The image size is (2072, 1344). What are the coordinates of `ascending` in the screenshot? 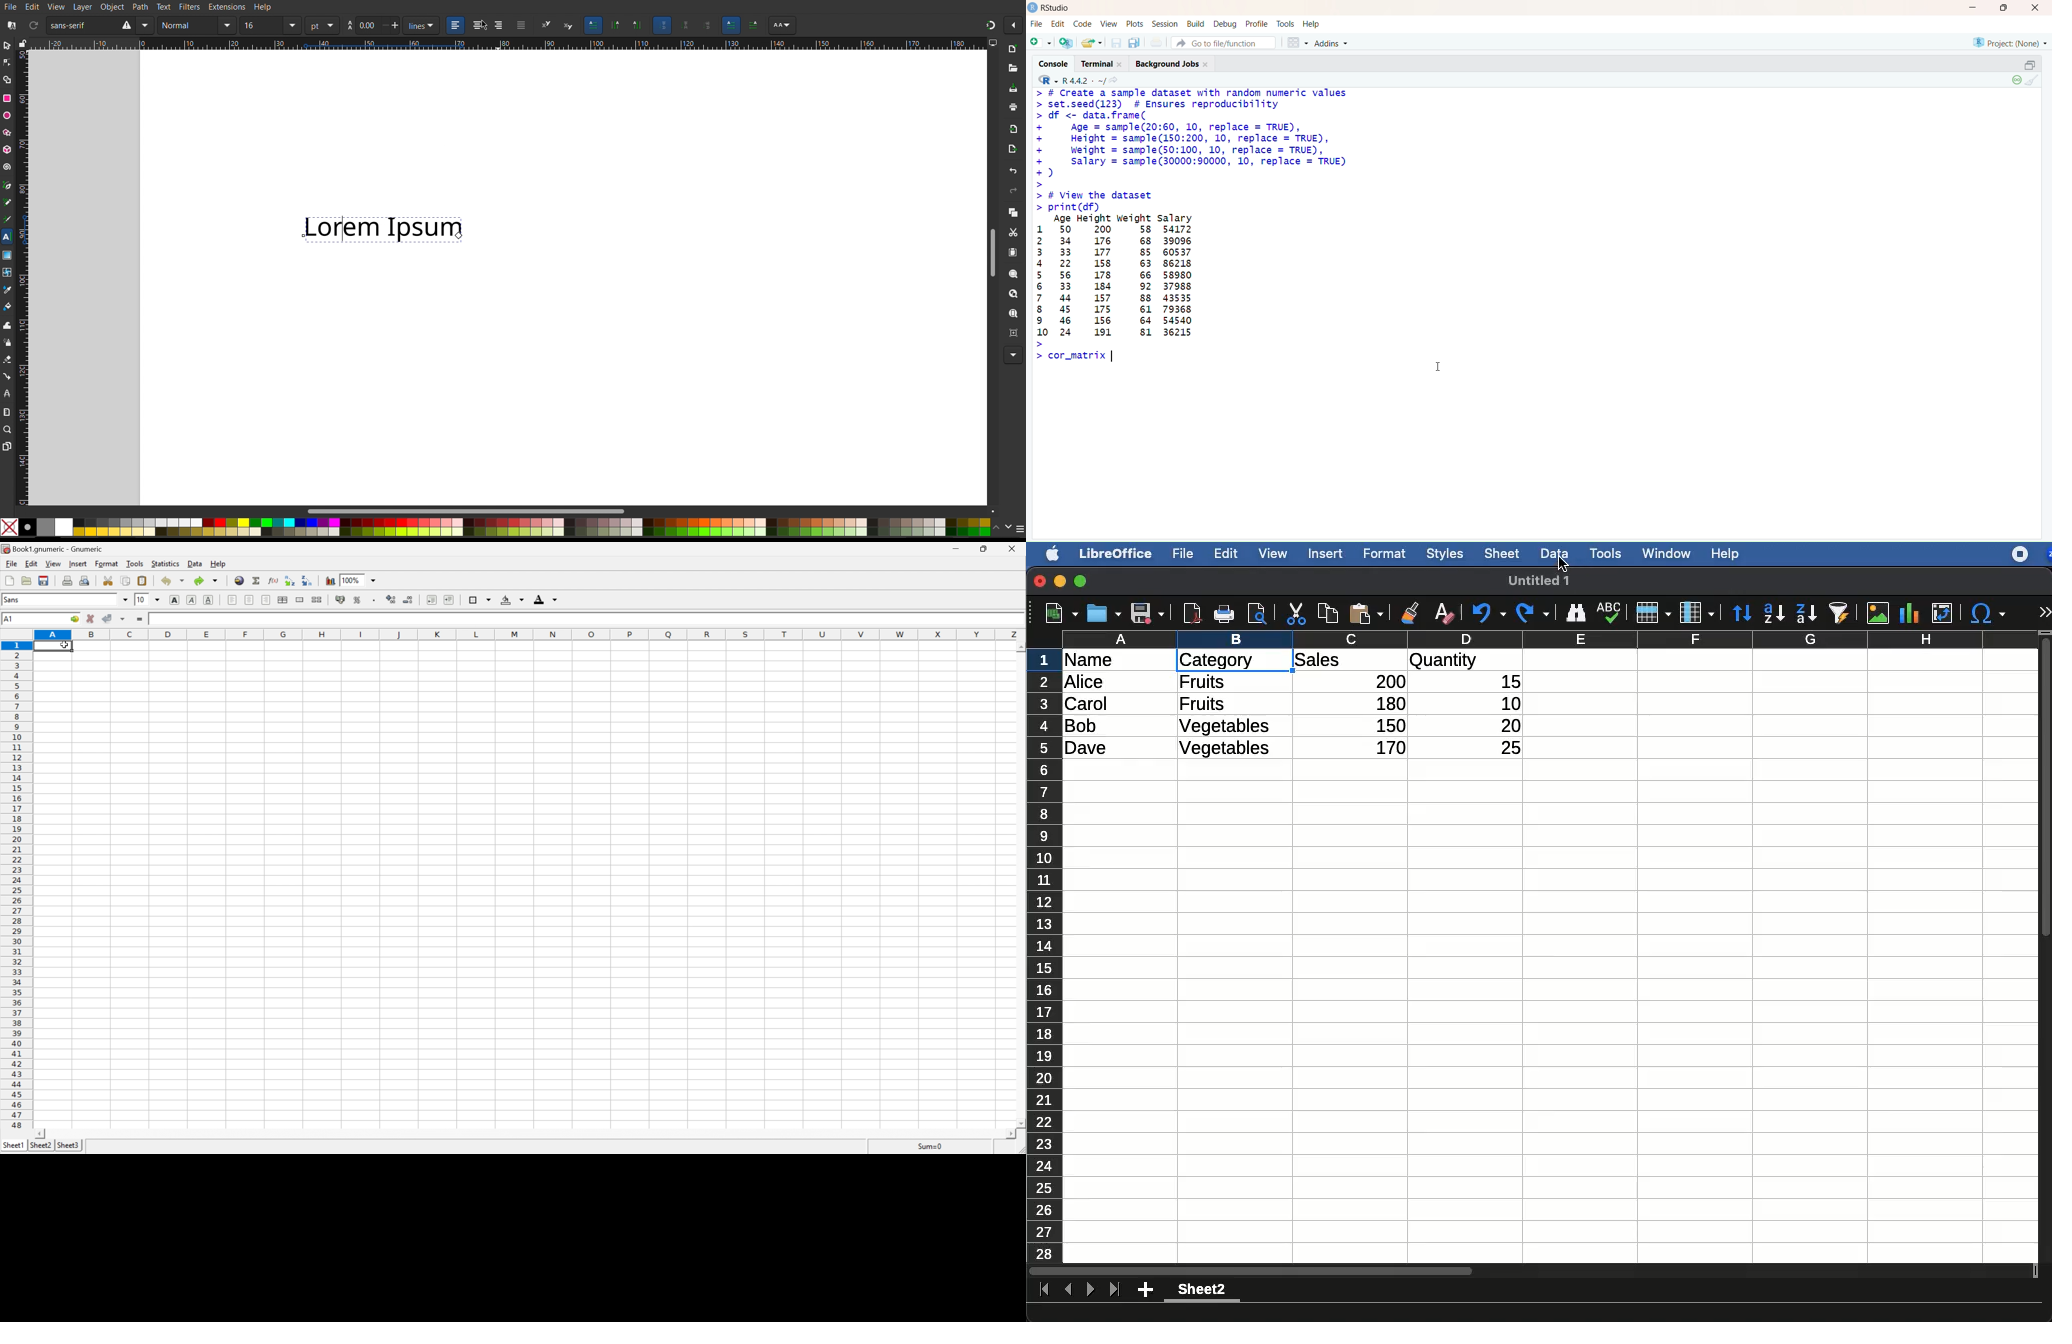 It's located at (1774, 612).